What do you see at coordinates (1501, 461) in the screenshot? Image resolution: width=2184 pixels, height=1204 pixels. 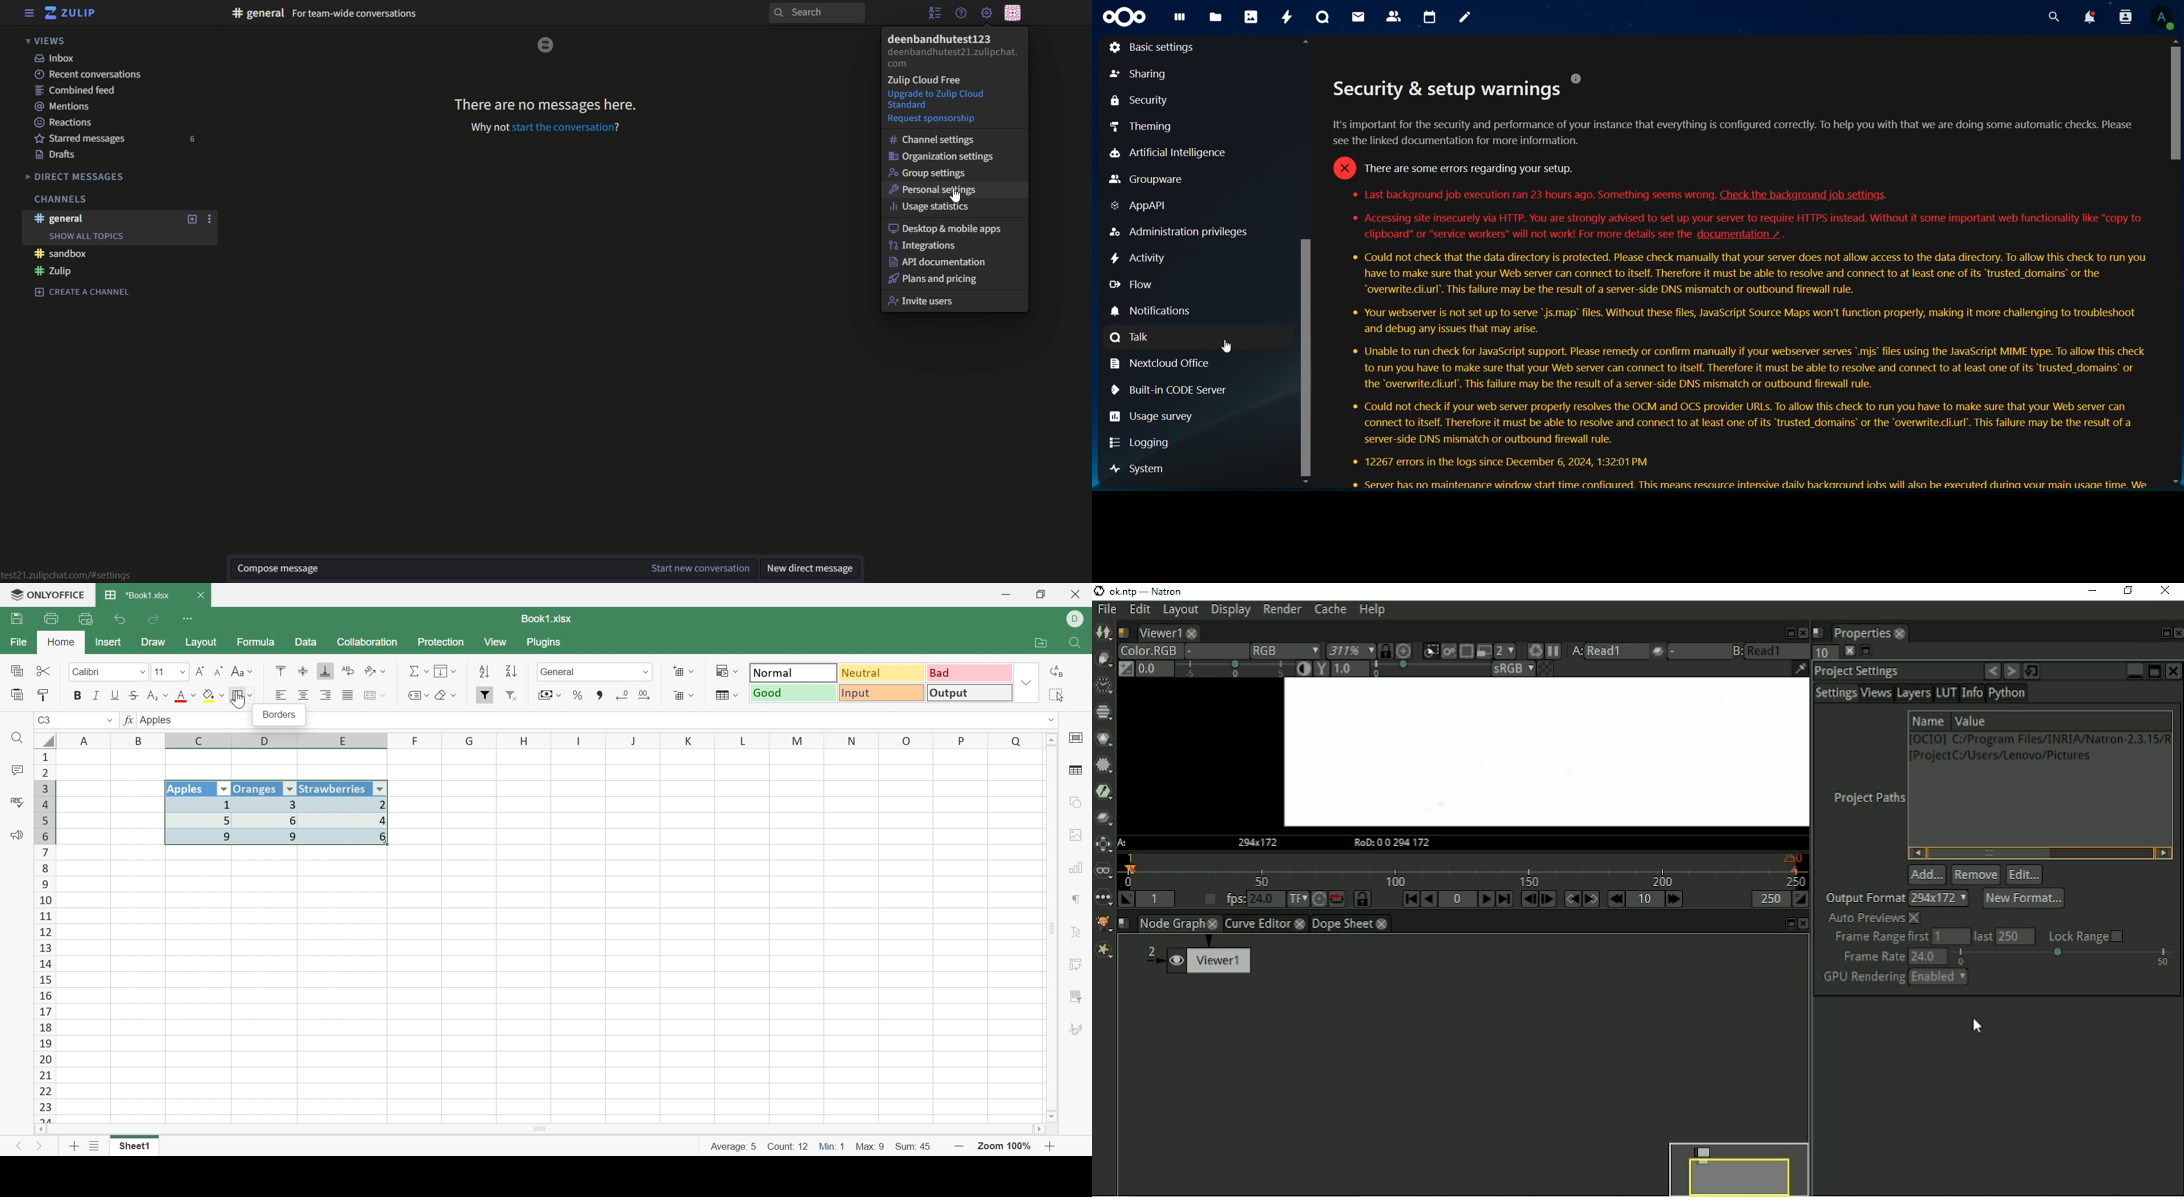 I see `® 12267 errors in the logs since December 6, 2024, 1:32:01 PM` at bounding box center [1501, 461].